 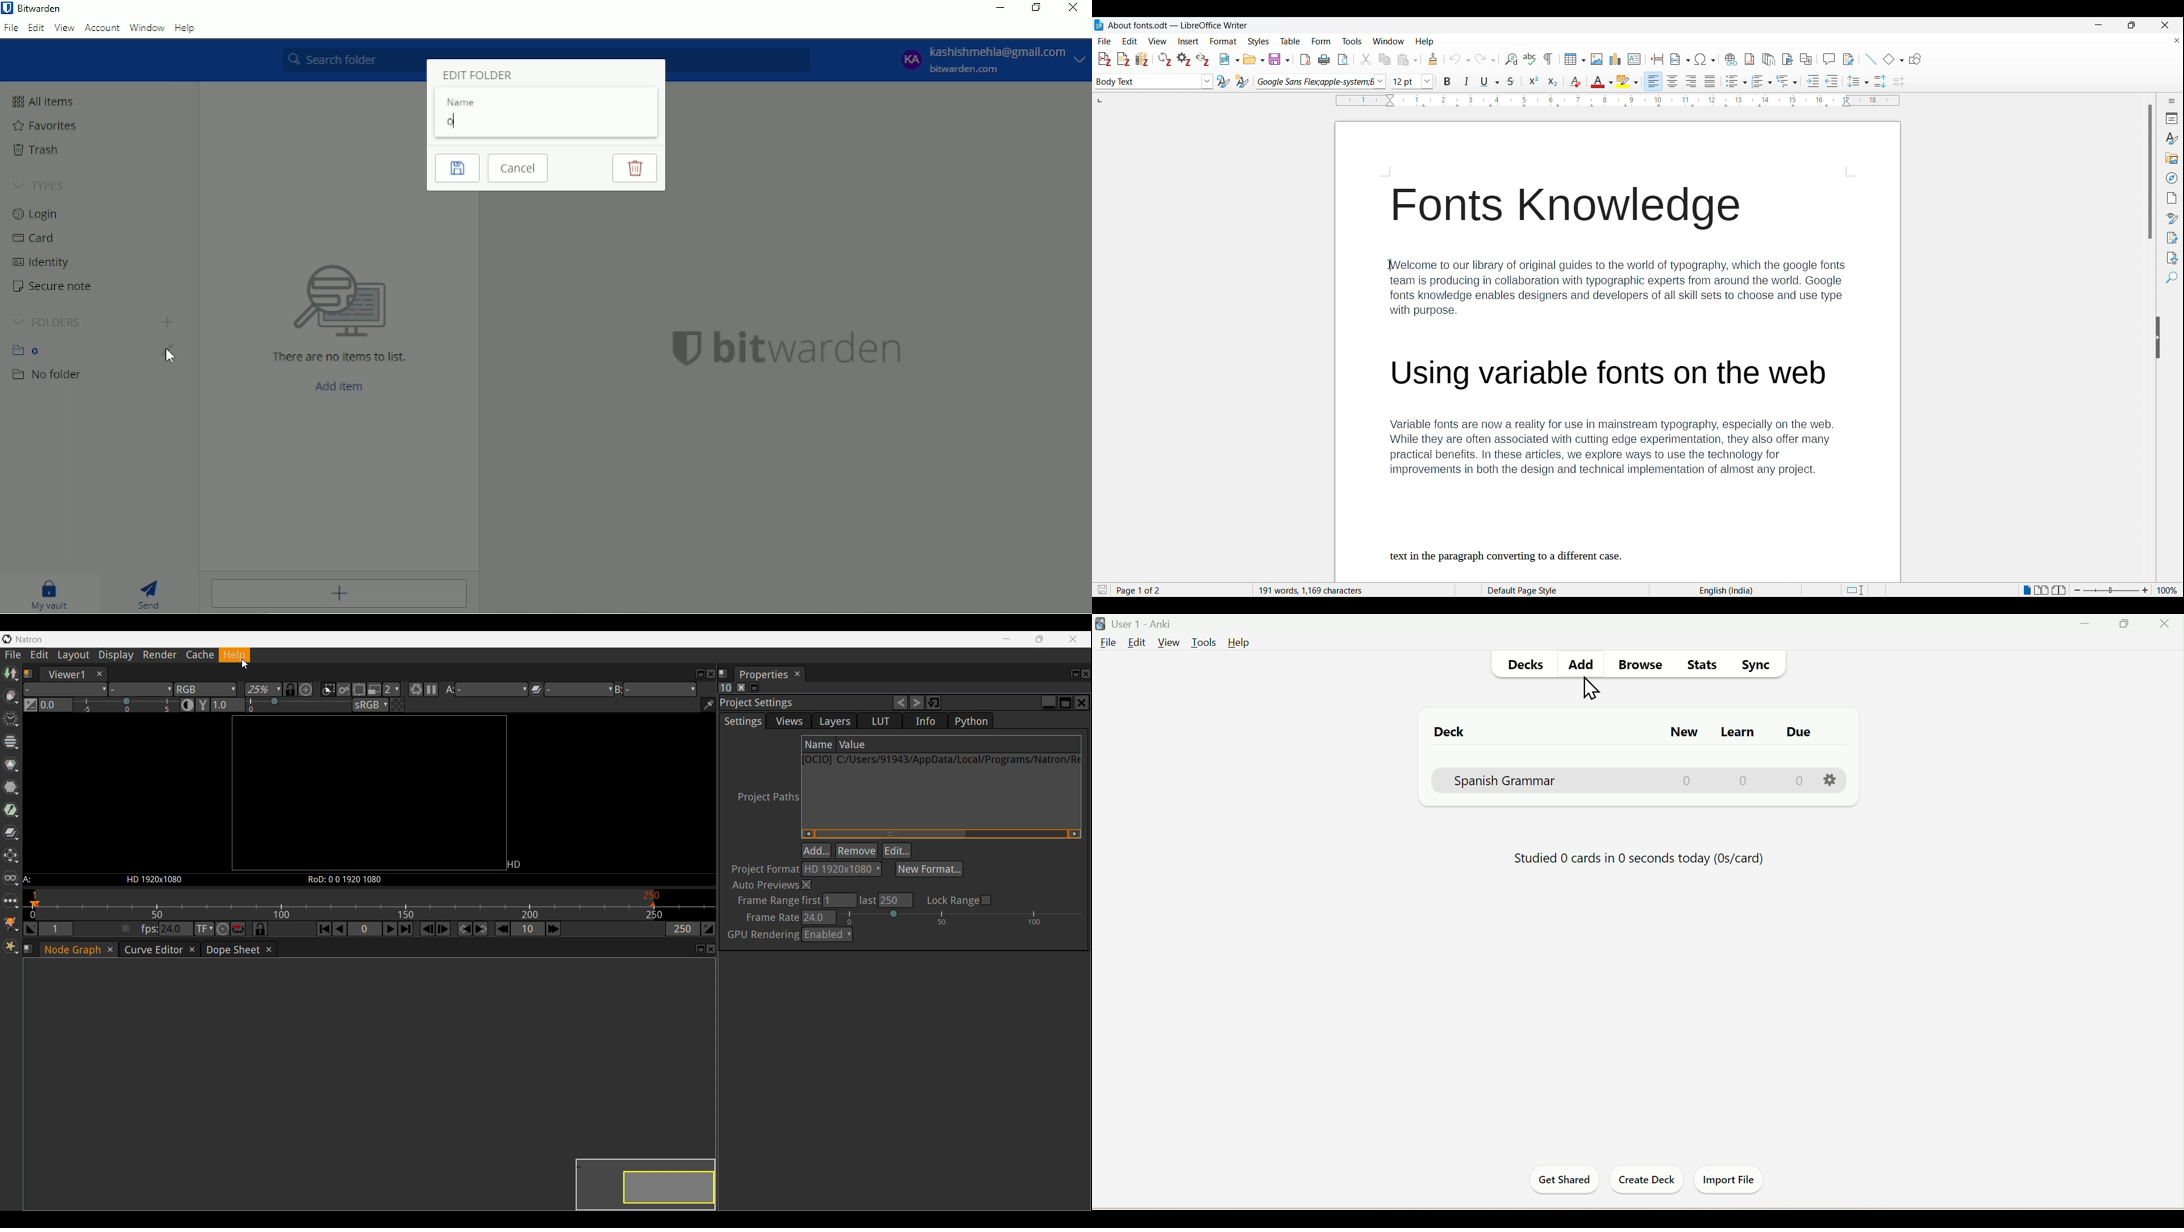 What do you see at coordinates (1899, 82) in the screenshot?
I see `Decrease paragraph spacing` at bounding box center [1899, 82].